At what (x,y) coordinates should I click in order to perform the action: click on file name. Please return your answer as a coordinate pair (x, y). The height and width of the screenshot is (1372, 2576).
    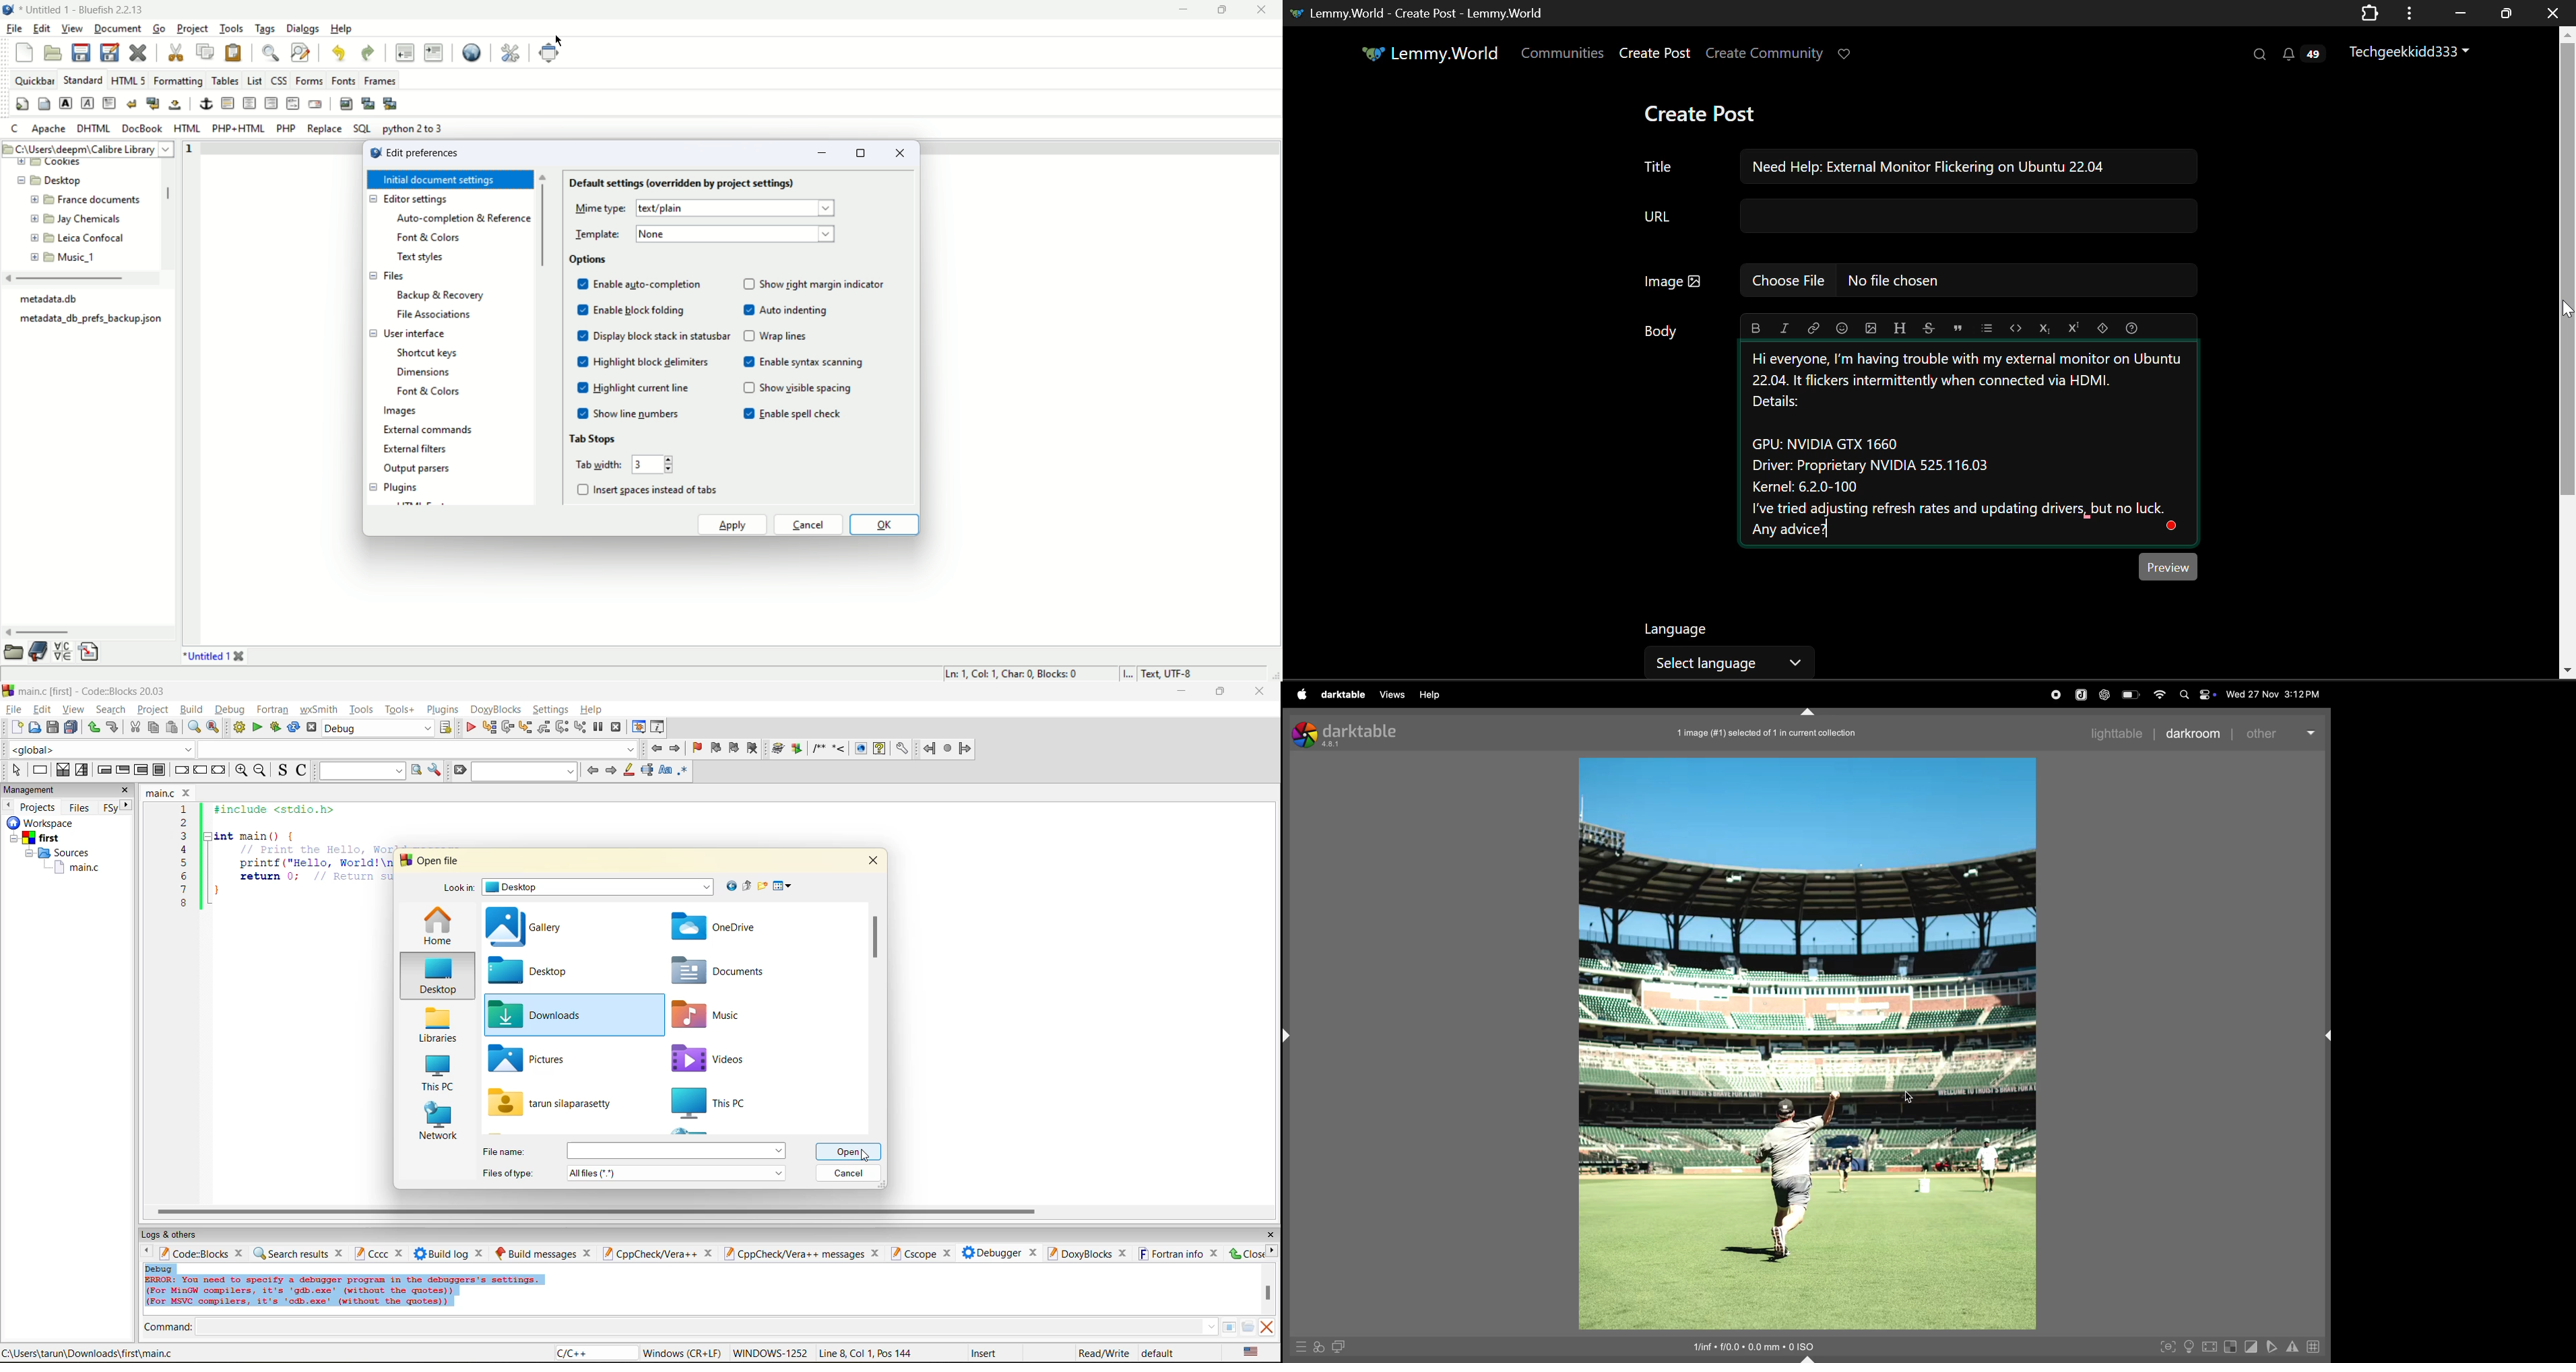
    Looking at the image, I should click on (161, 793).